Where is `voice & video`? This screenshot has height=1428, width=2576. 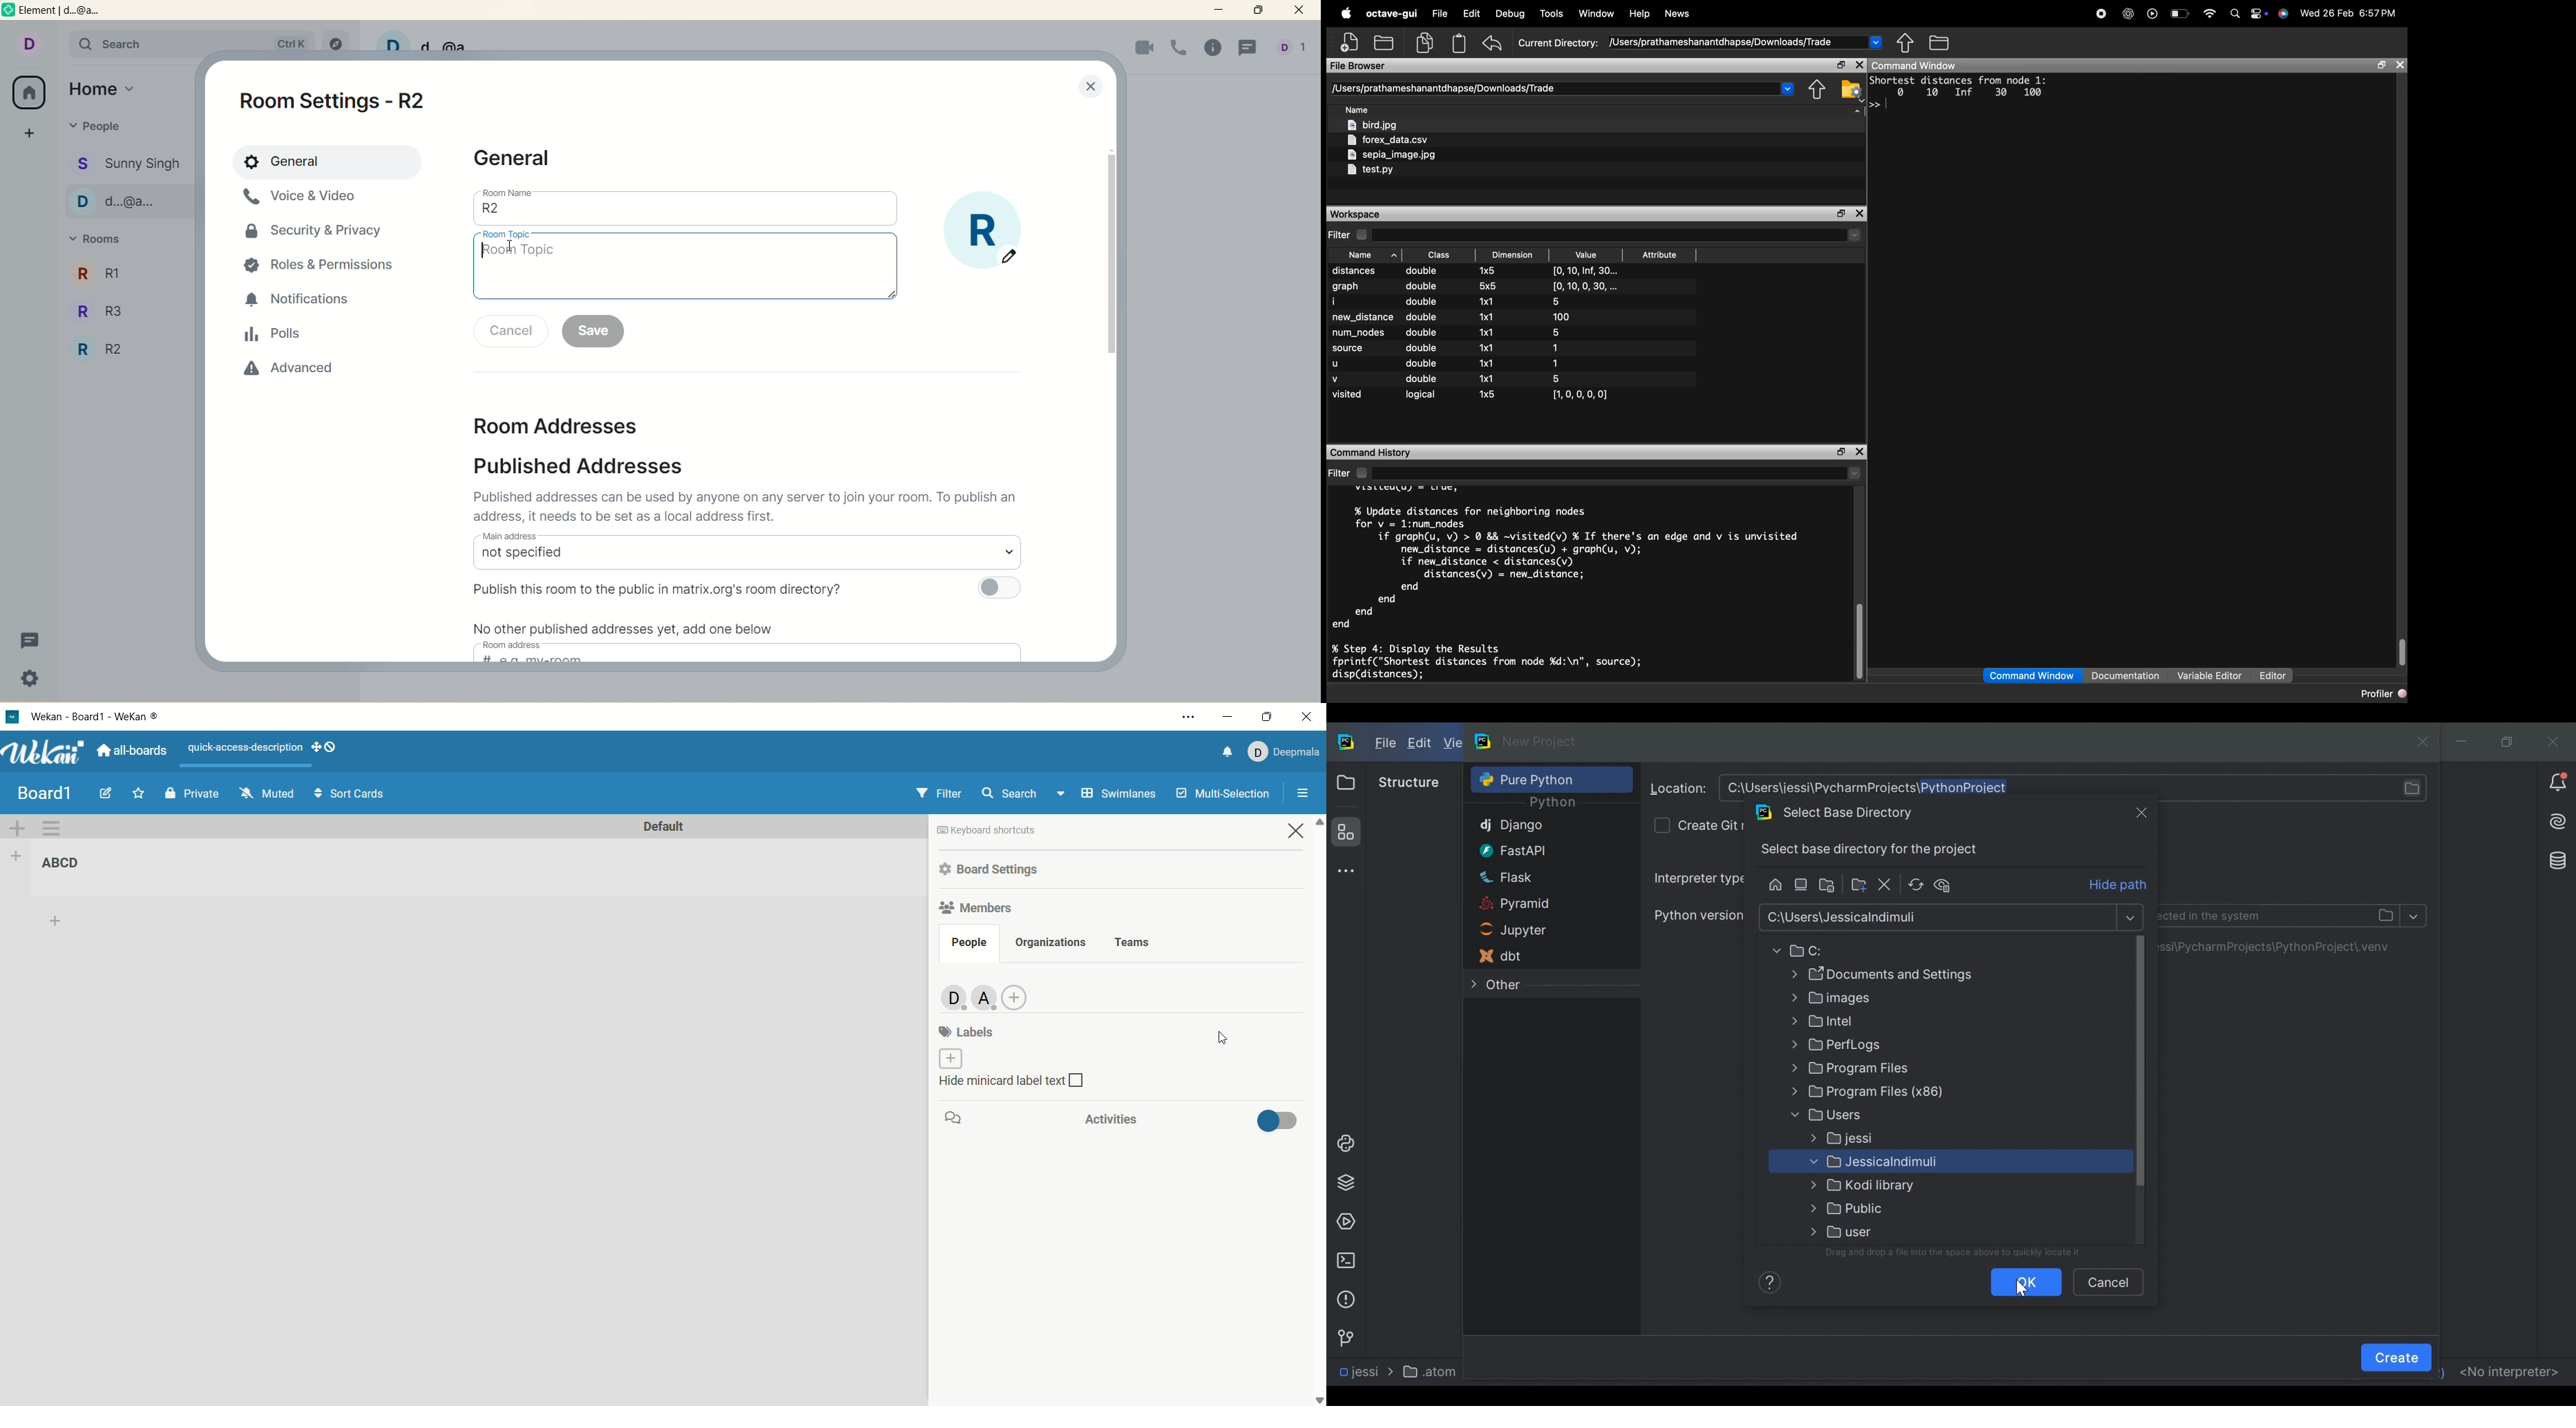 voice & video is located at coordinates (306, 202).